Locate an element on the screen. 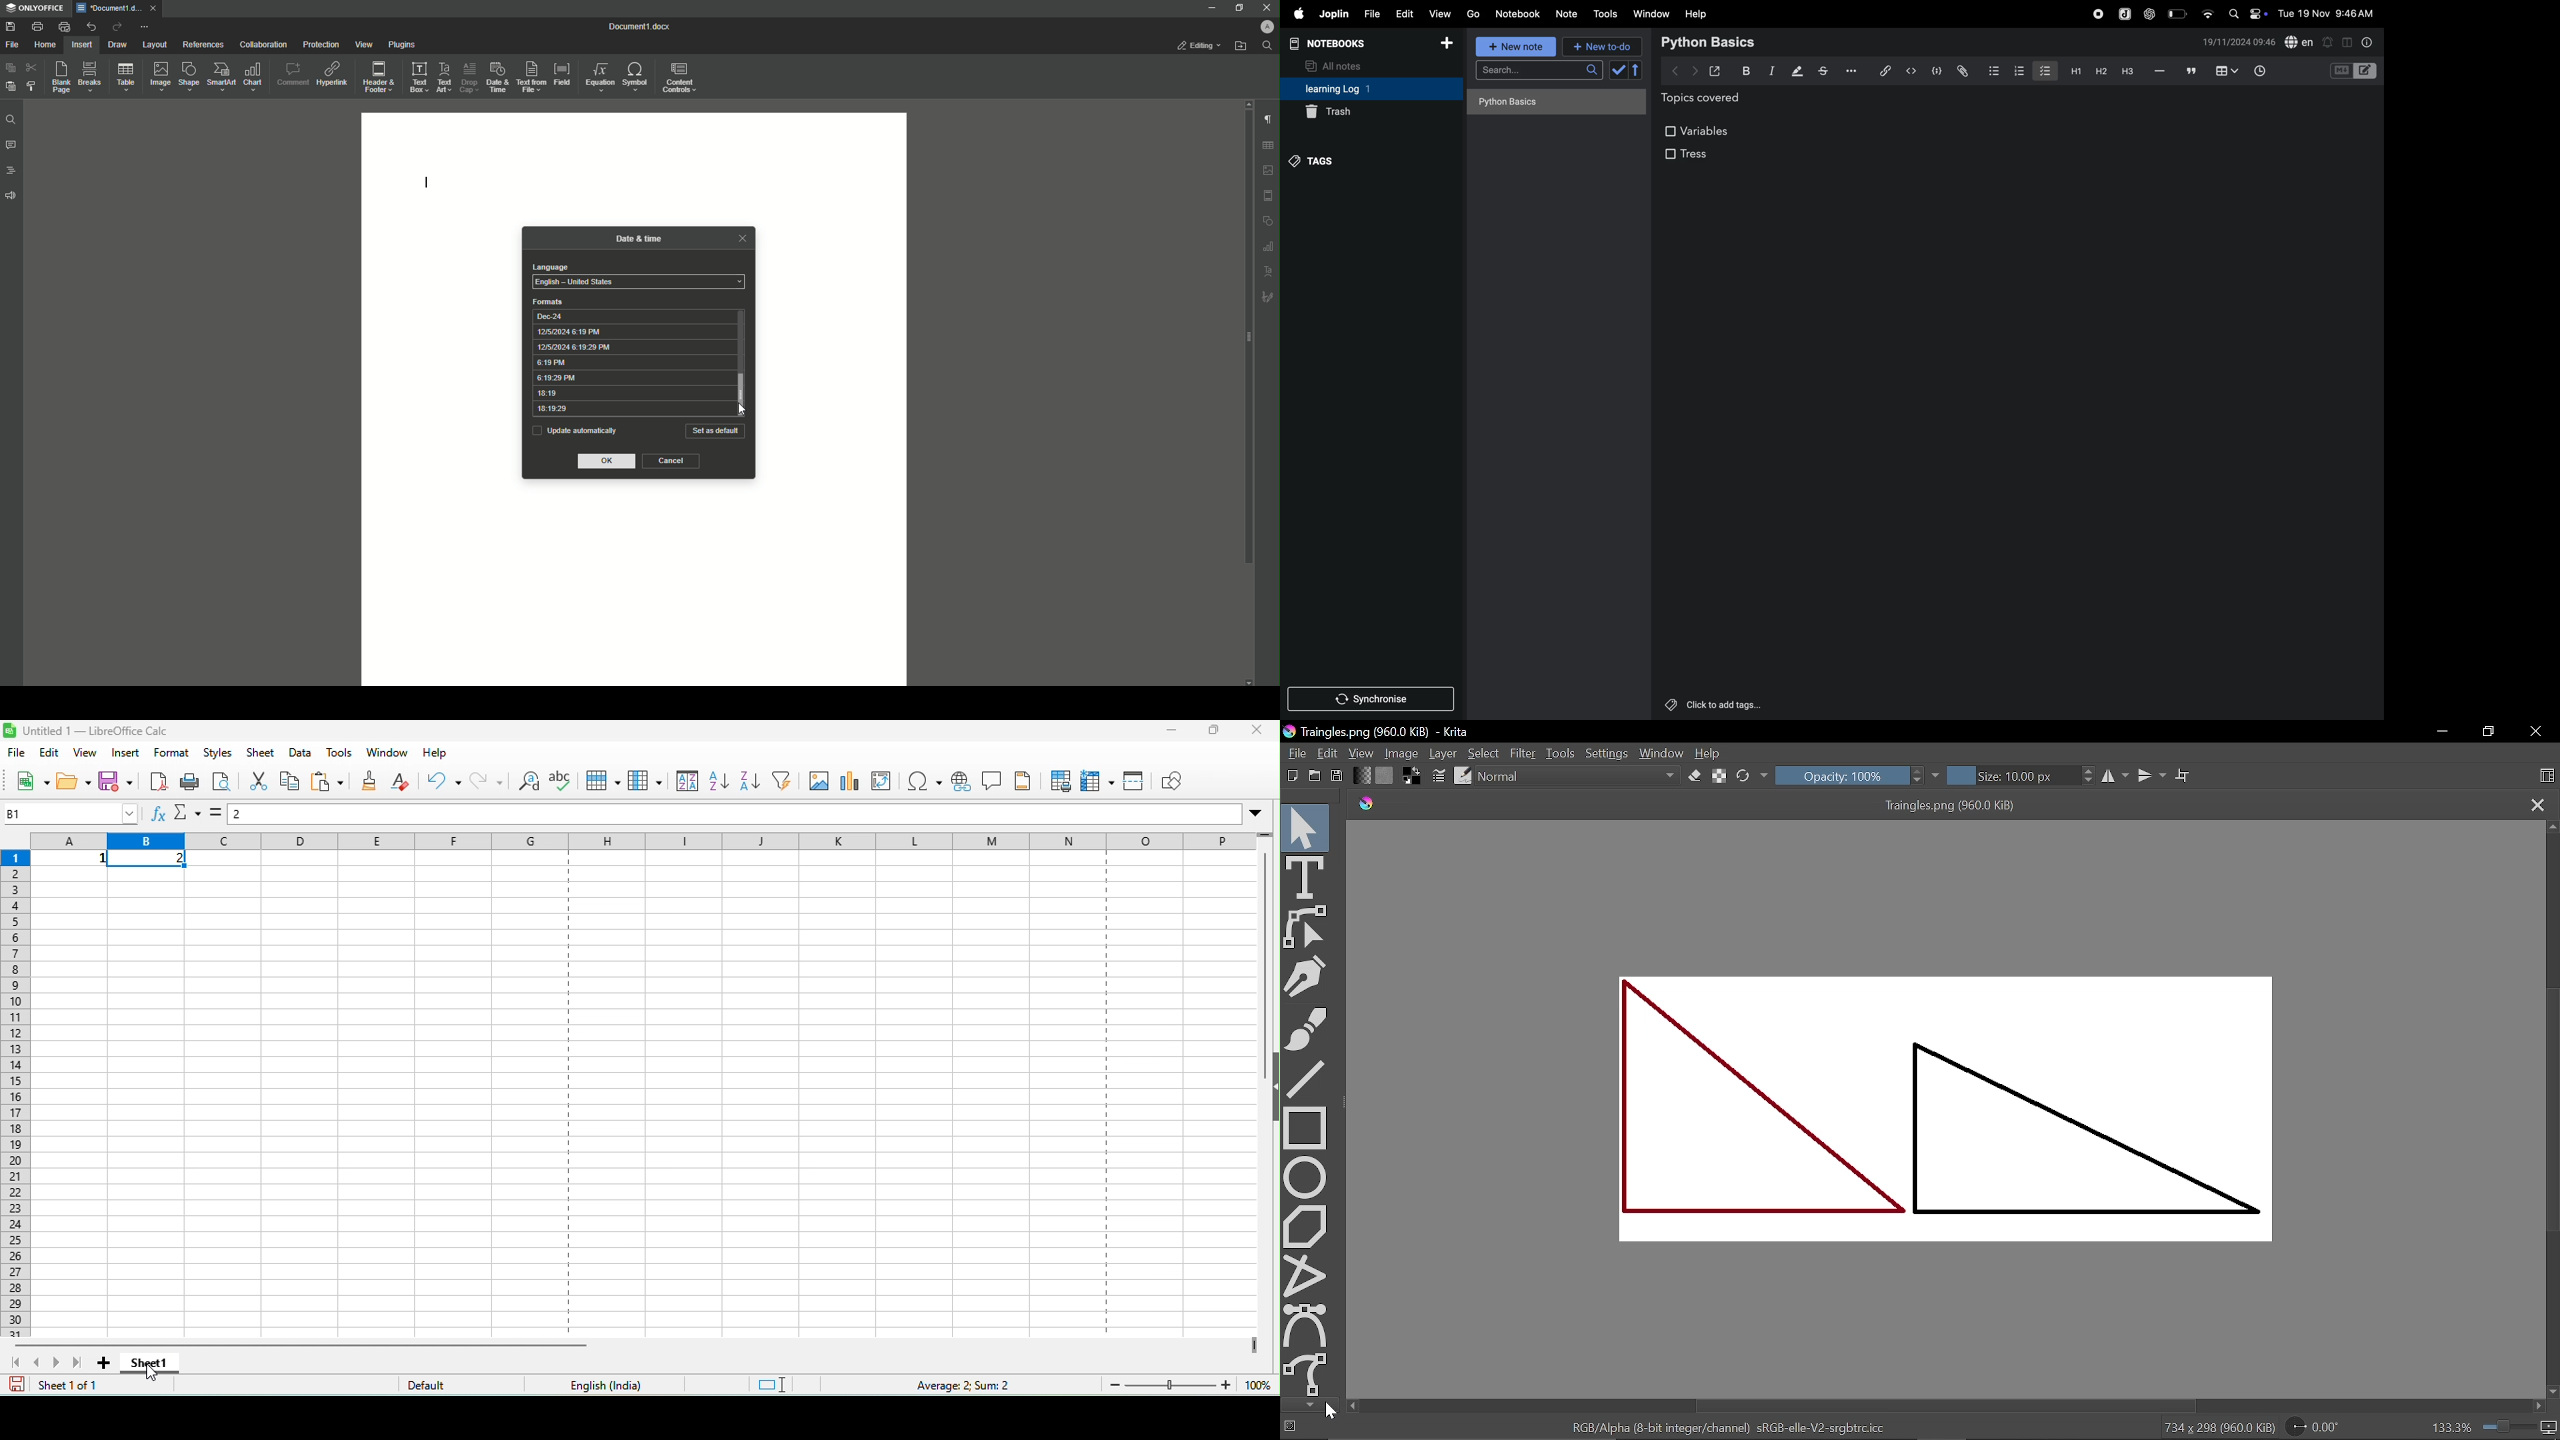 The width and height of the screenshot is (2576, 1456). Find is located at coordinates (10, 120).